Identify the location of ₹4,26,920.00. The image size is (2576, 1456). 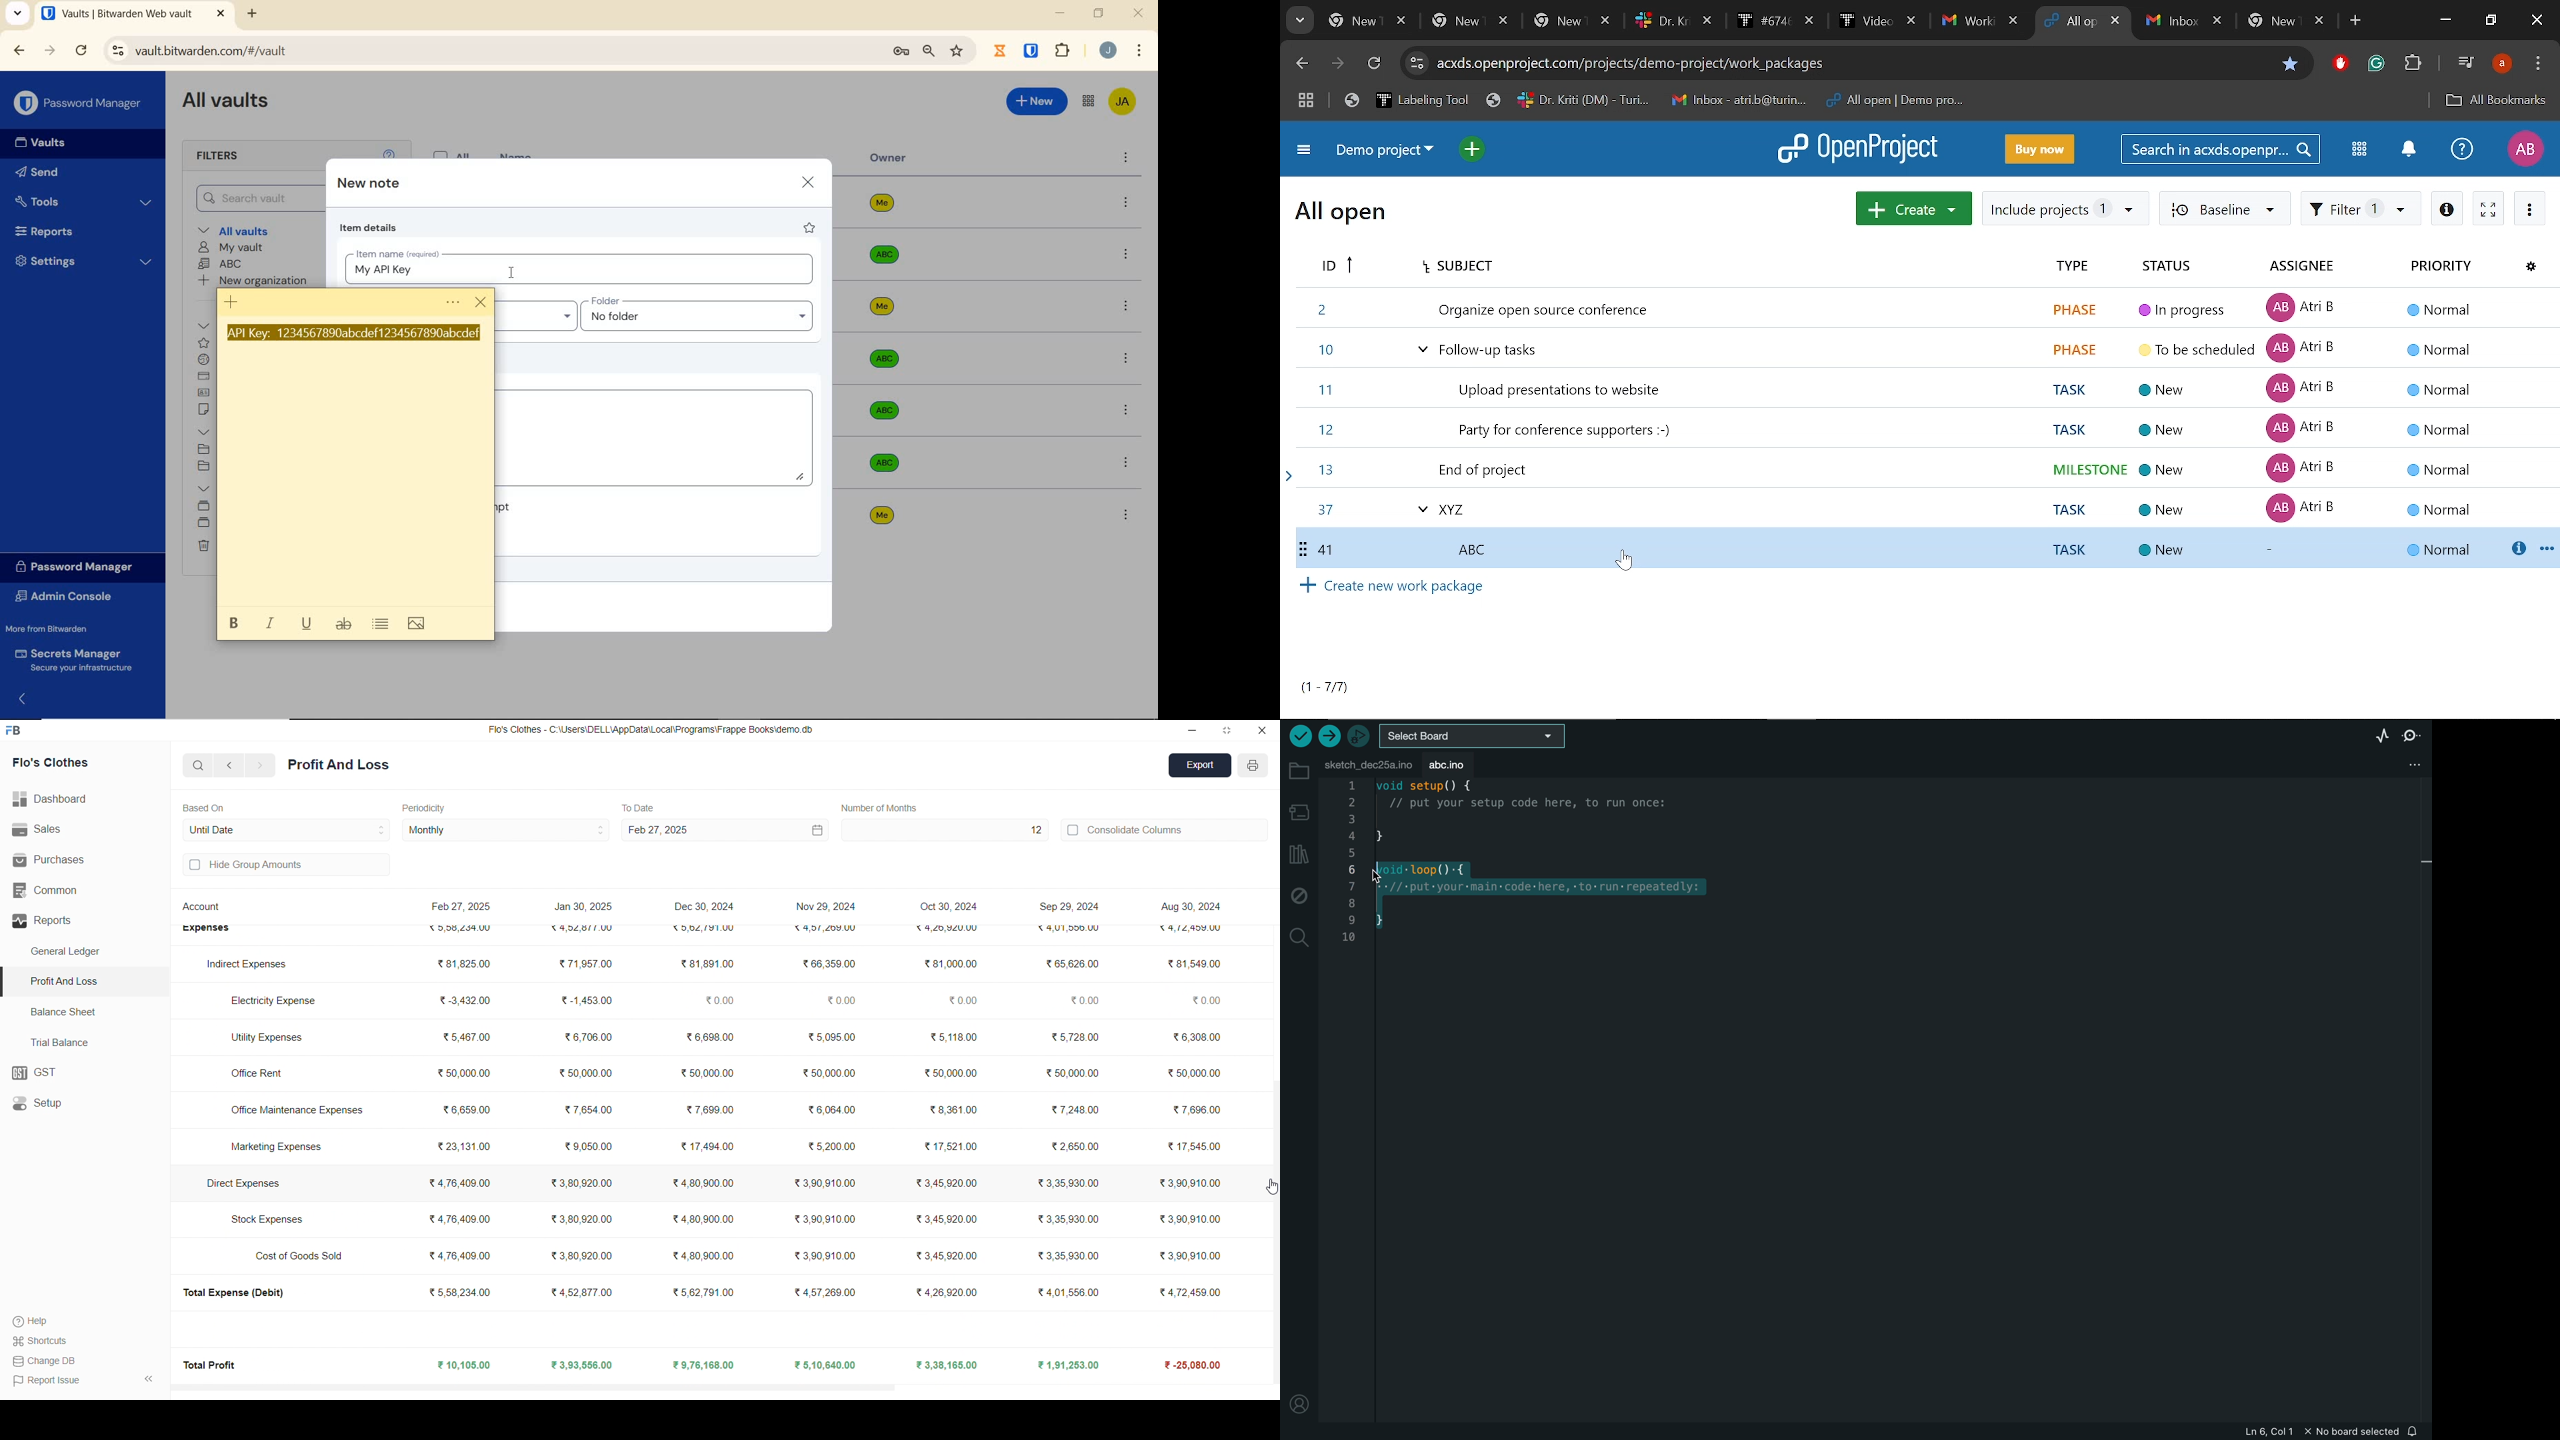
(945, 929).